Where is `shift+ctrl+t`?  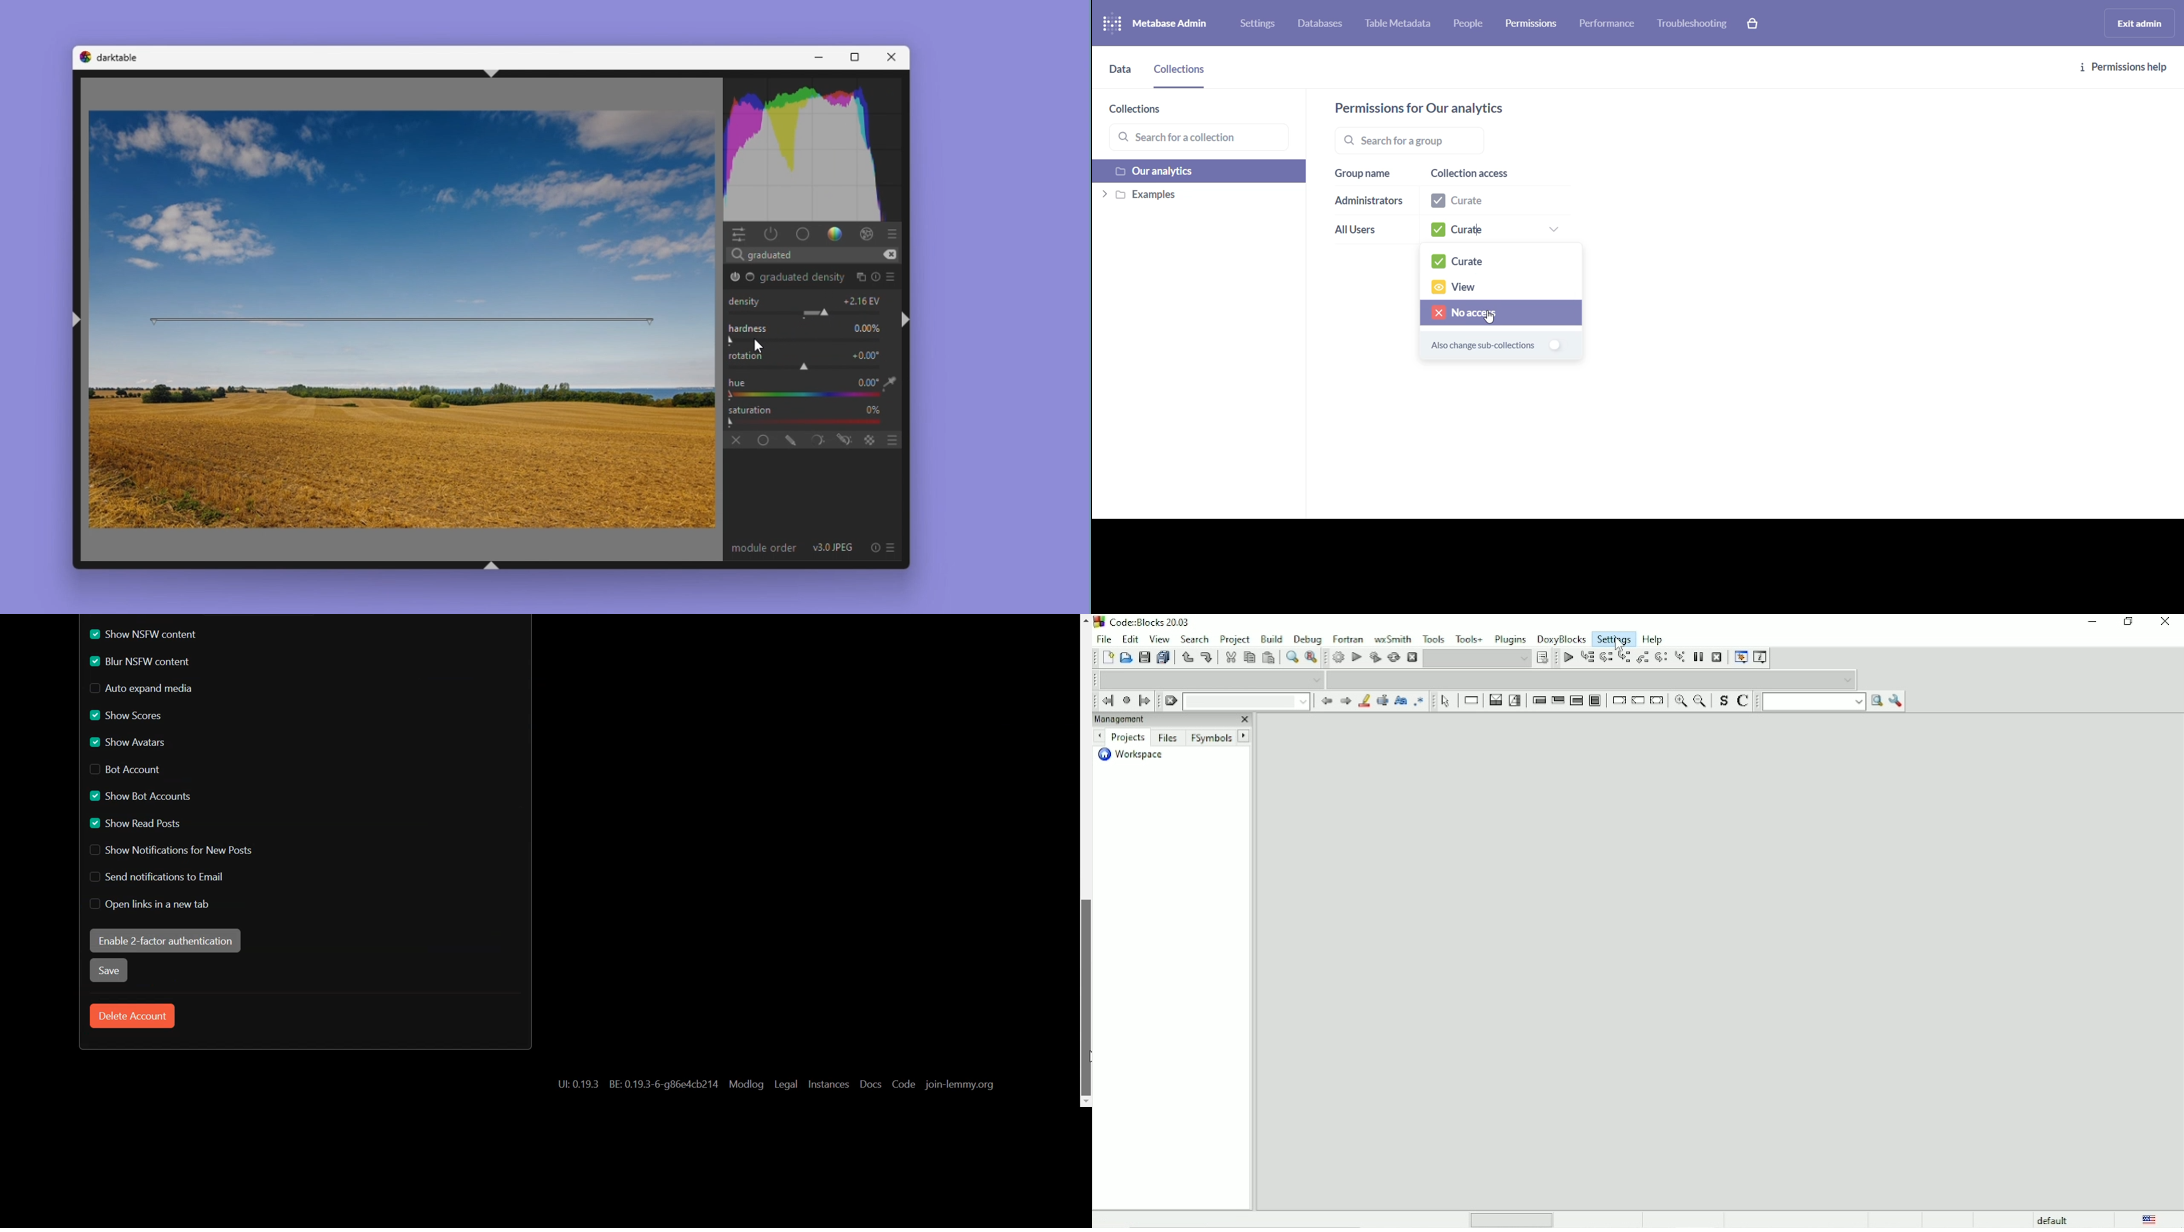 shift+ctrl+t is located at coordinates (489, 73).